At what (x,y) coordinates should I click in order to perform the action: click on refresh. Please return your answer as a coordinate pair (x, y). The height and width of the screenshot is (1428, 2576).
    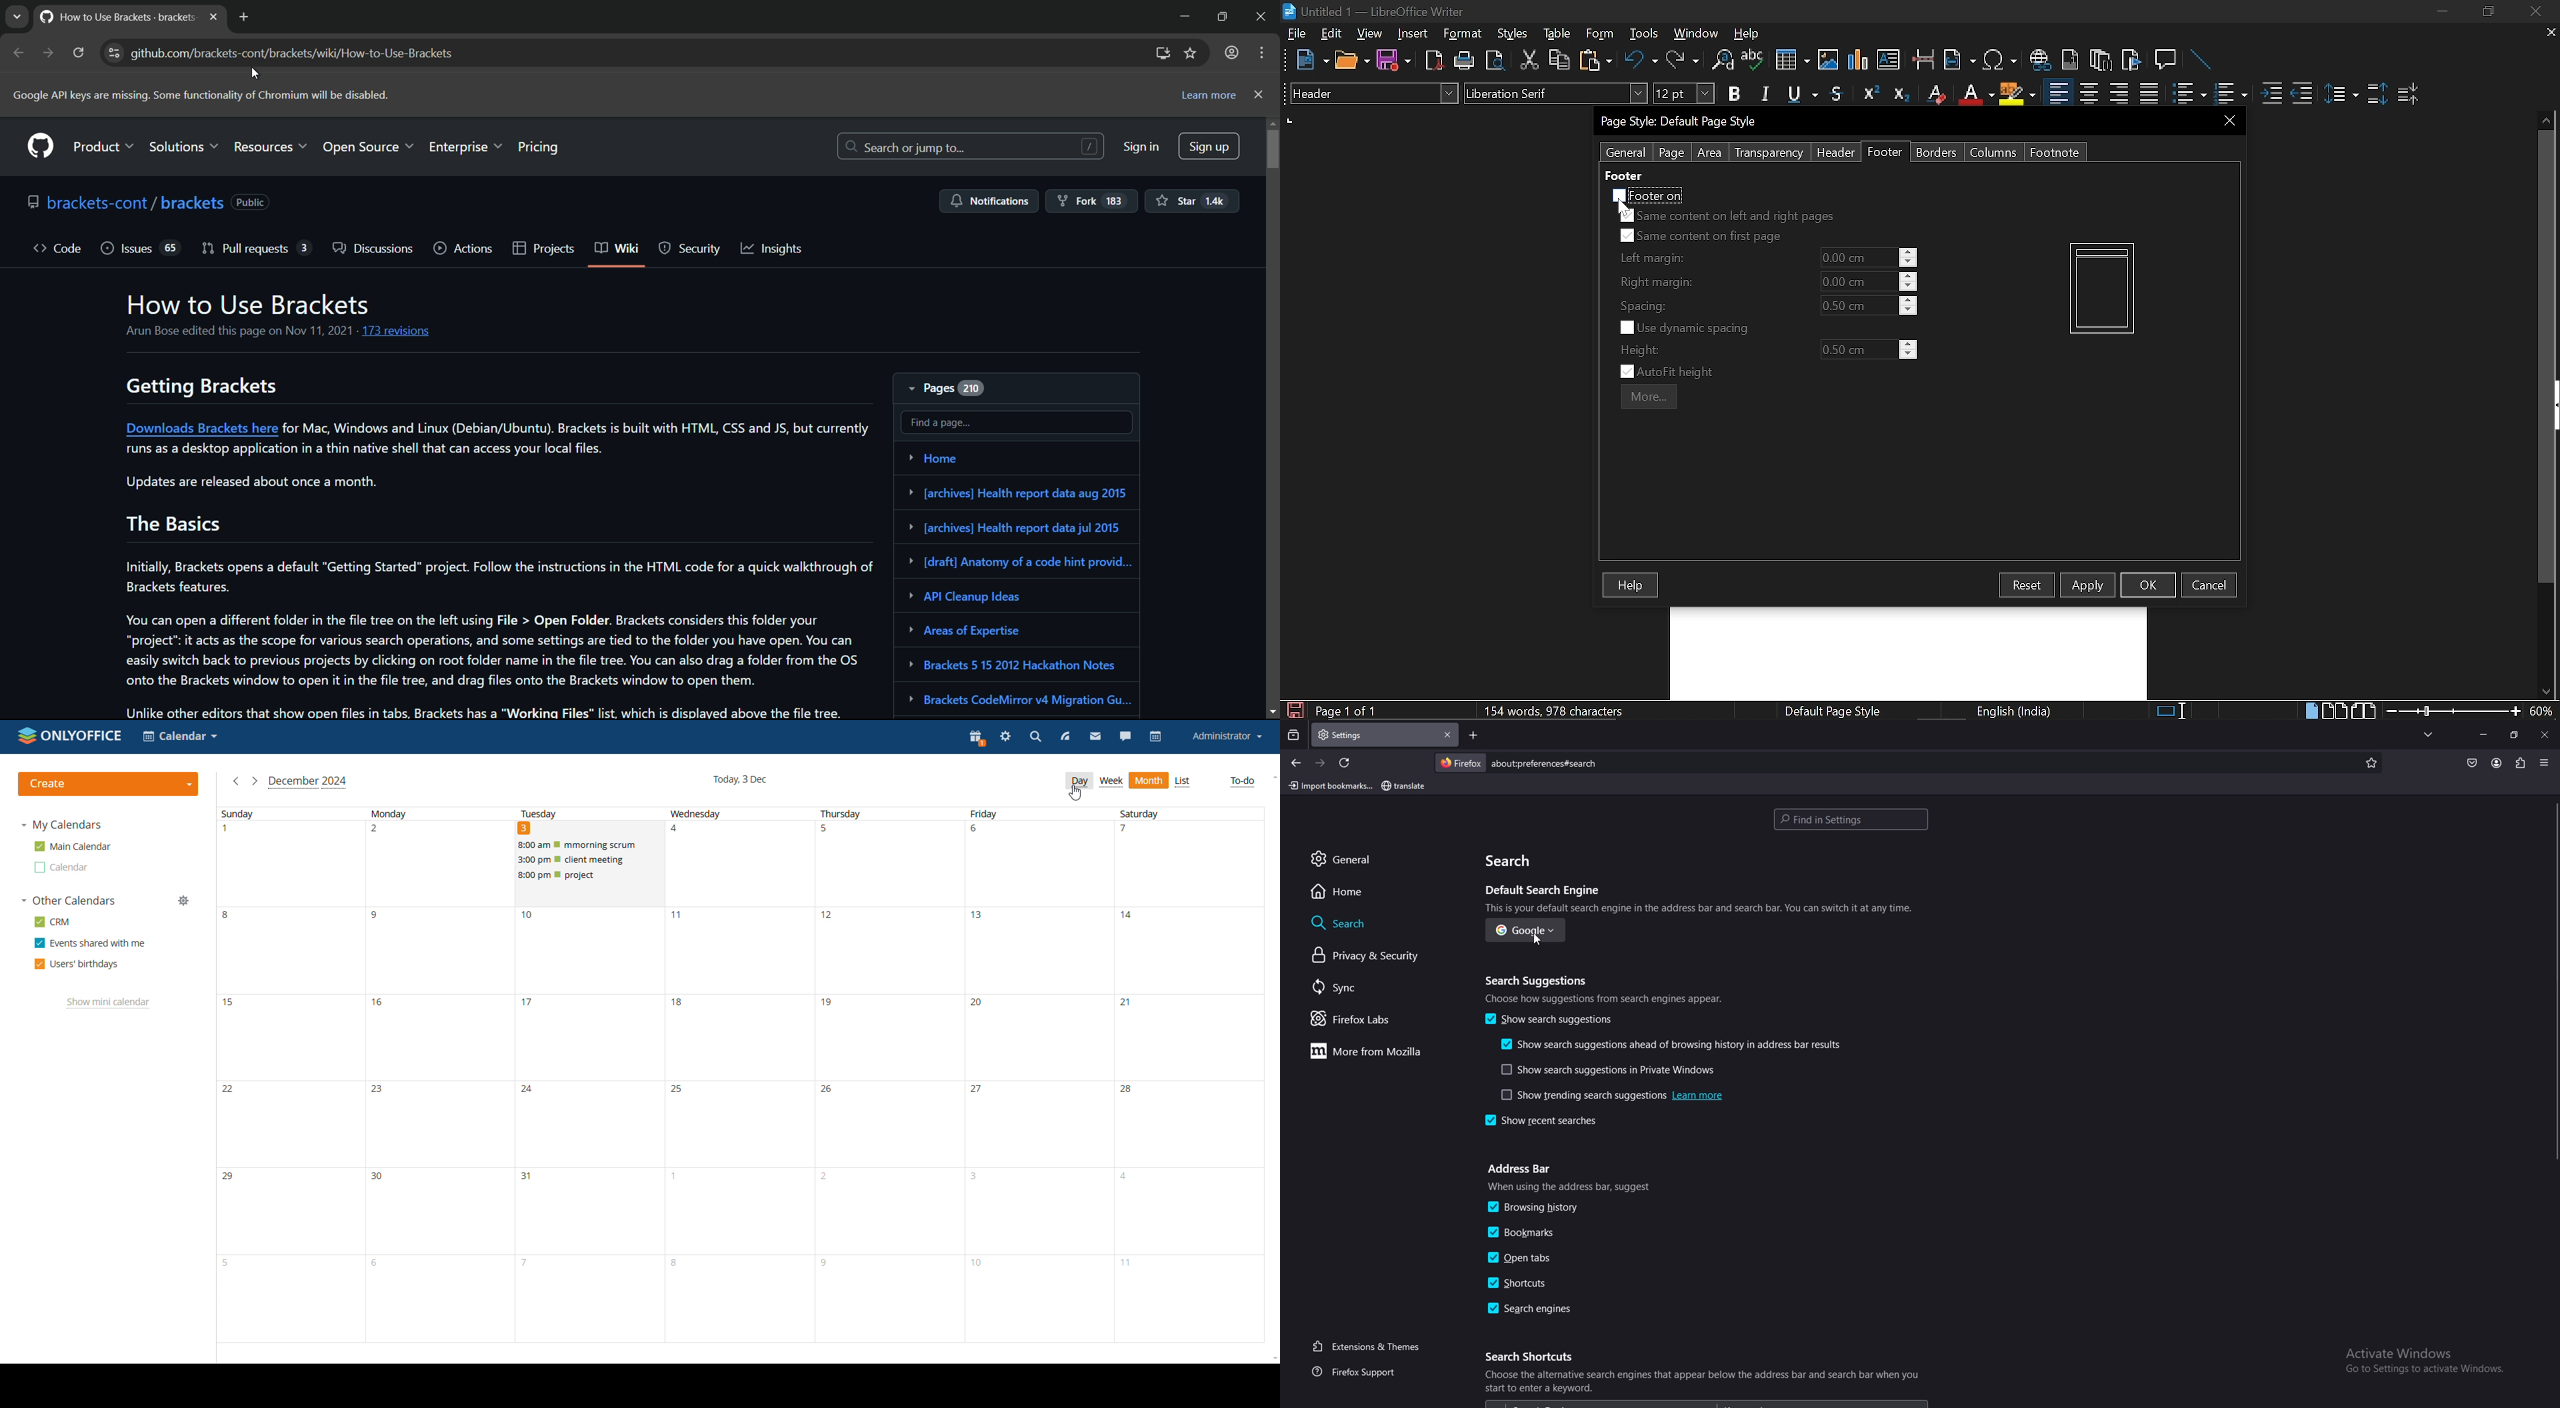
    Looking at the image, I should click on (1347, 763).